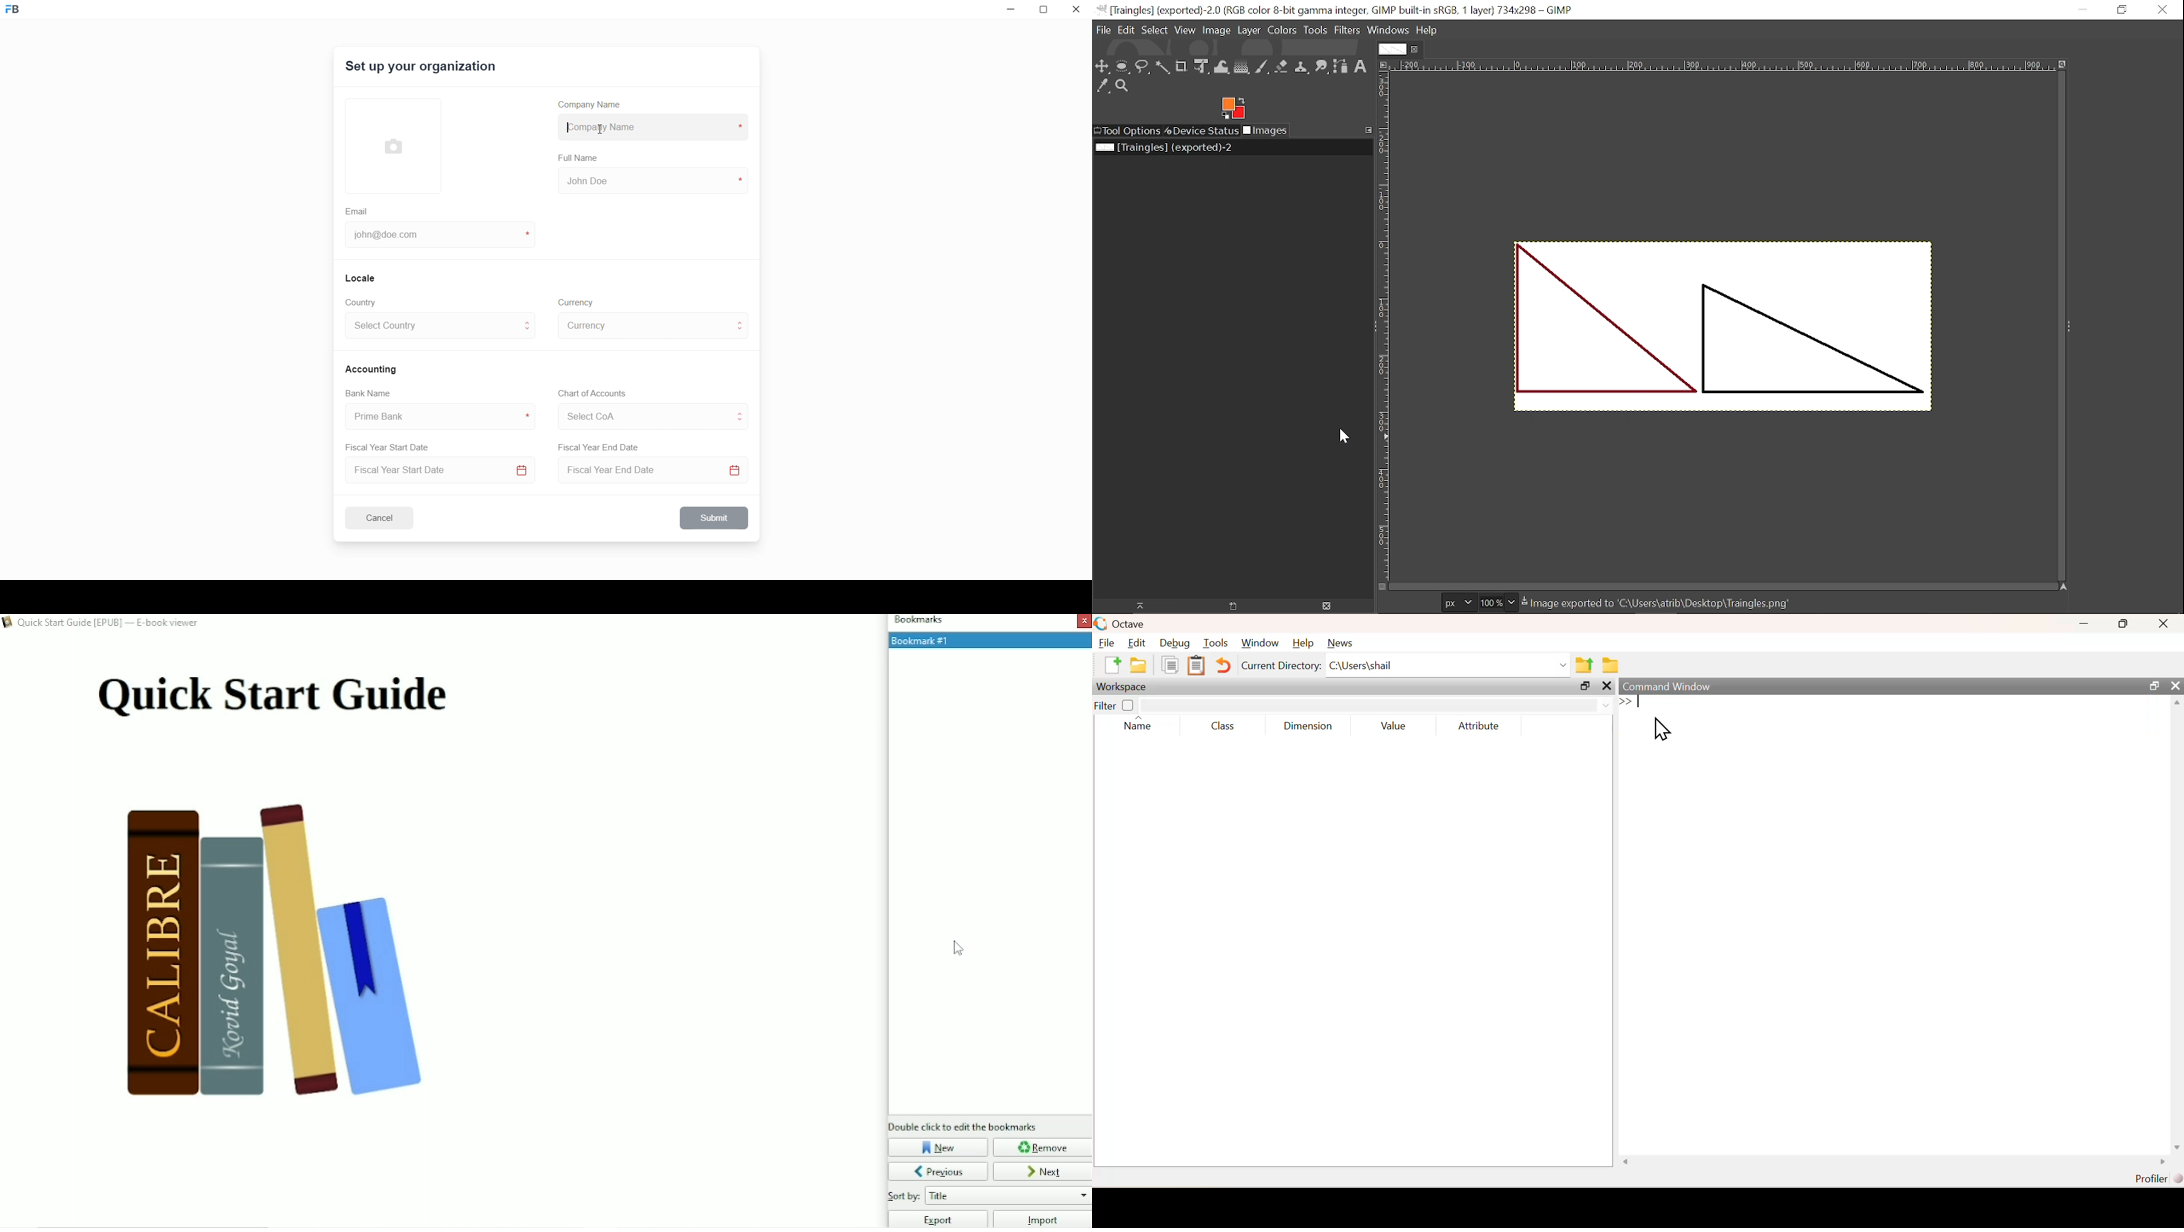  What do you see at coordinates (529, 322) in the screenshot?
I see `move to above country` at bounding box center [529, 322].